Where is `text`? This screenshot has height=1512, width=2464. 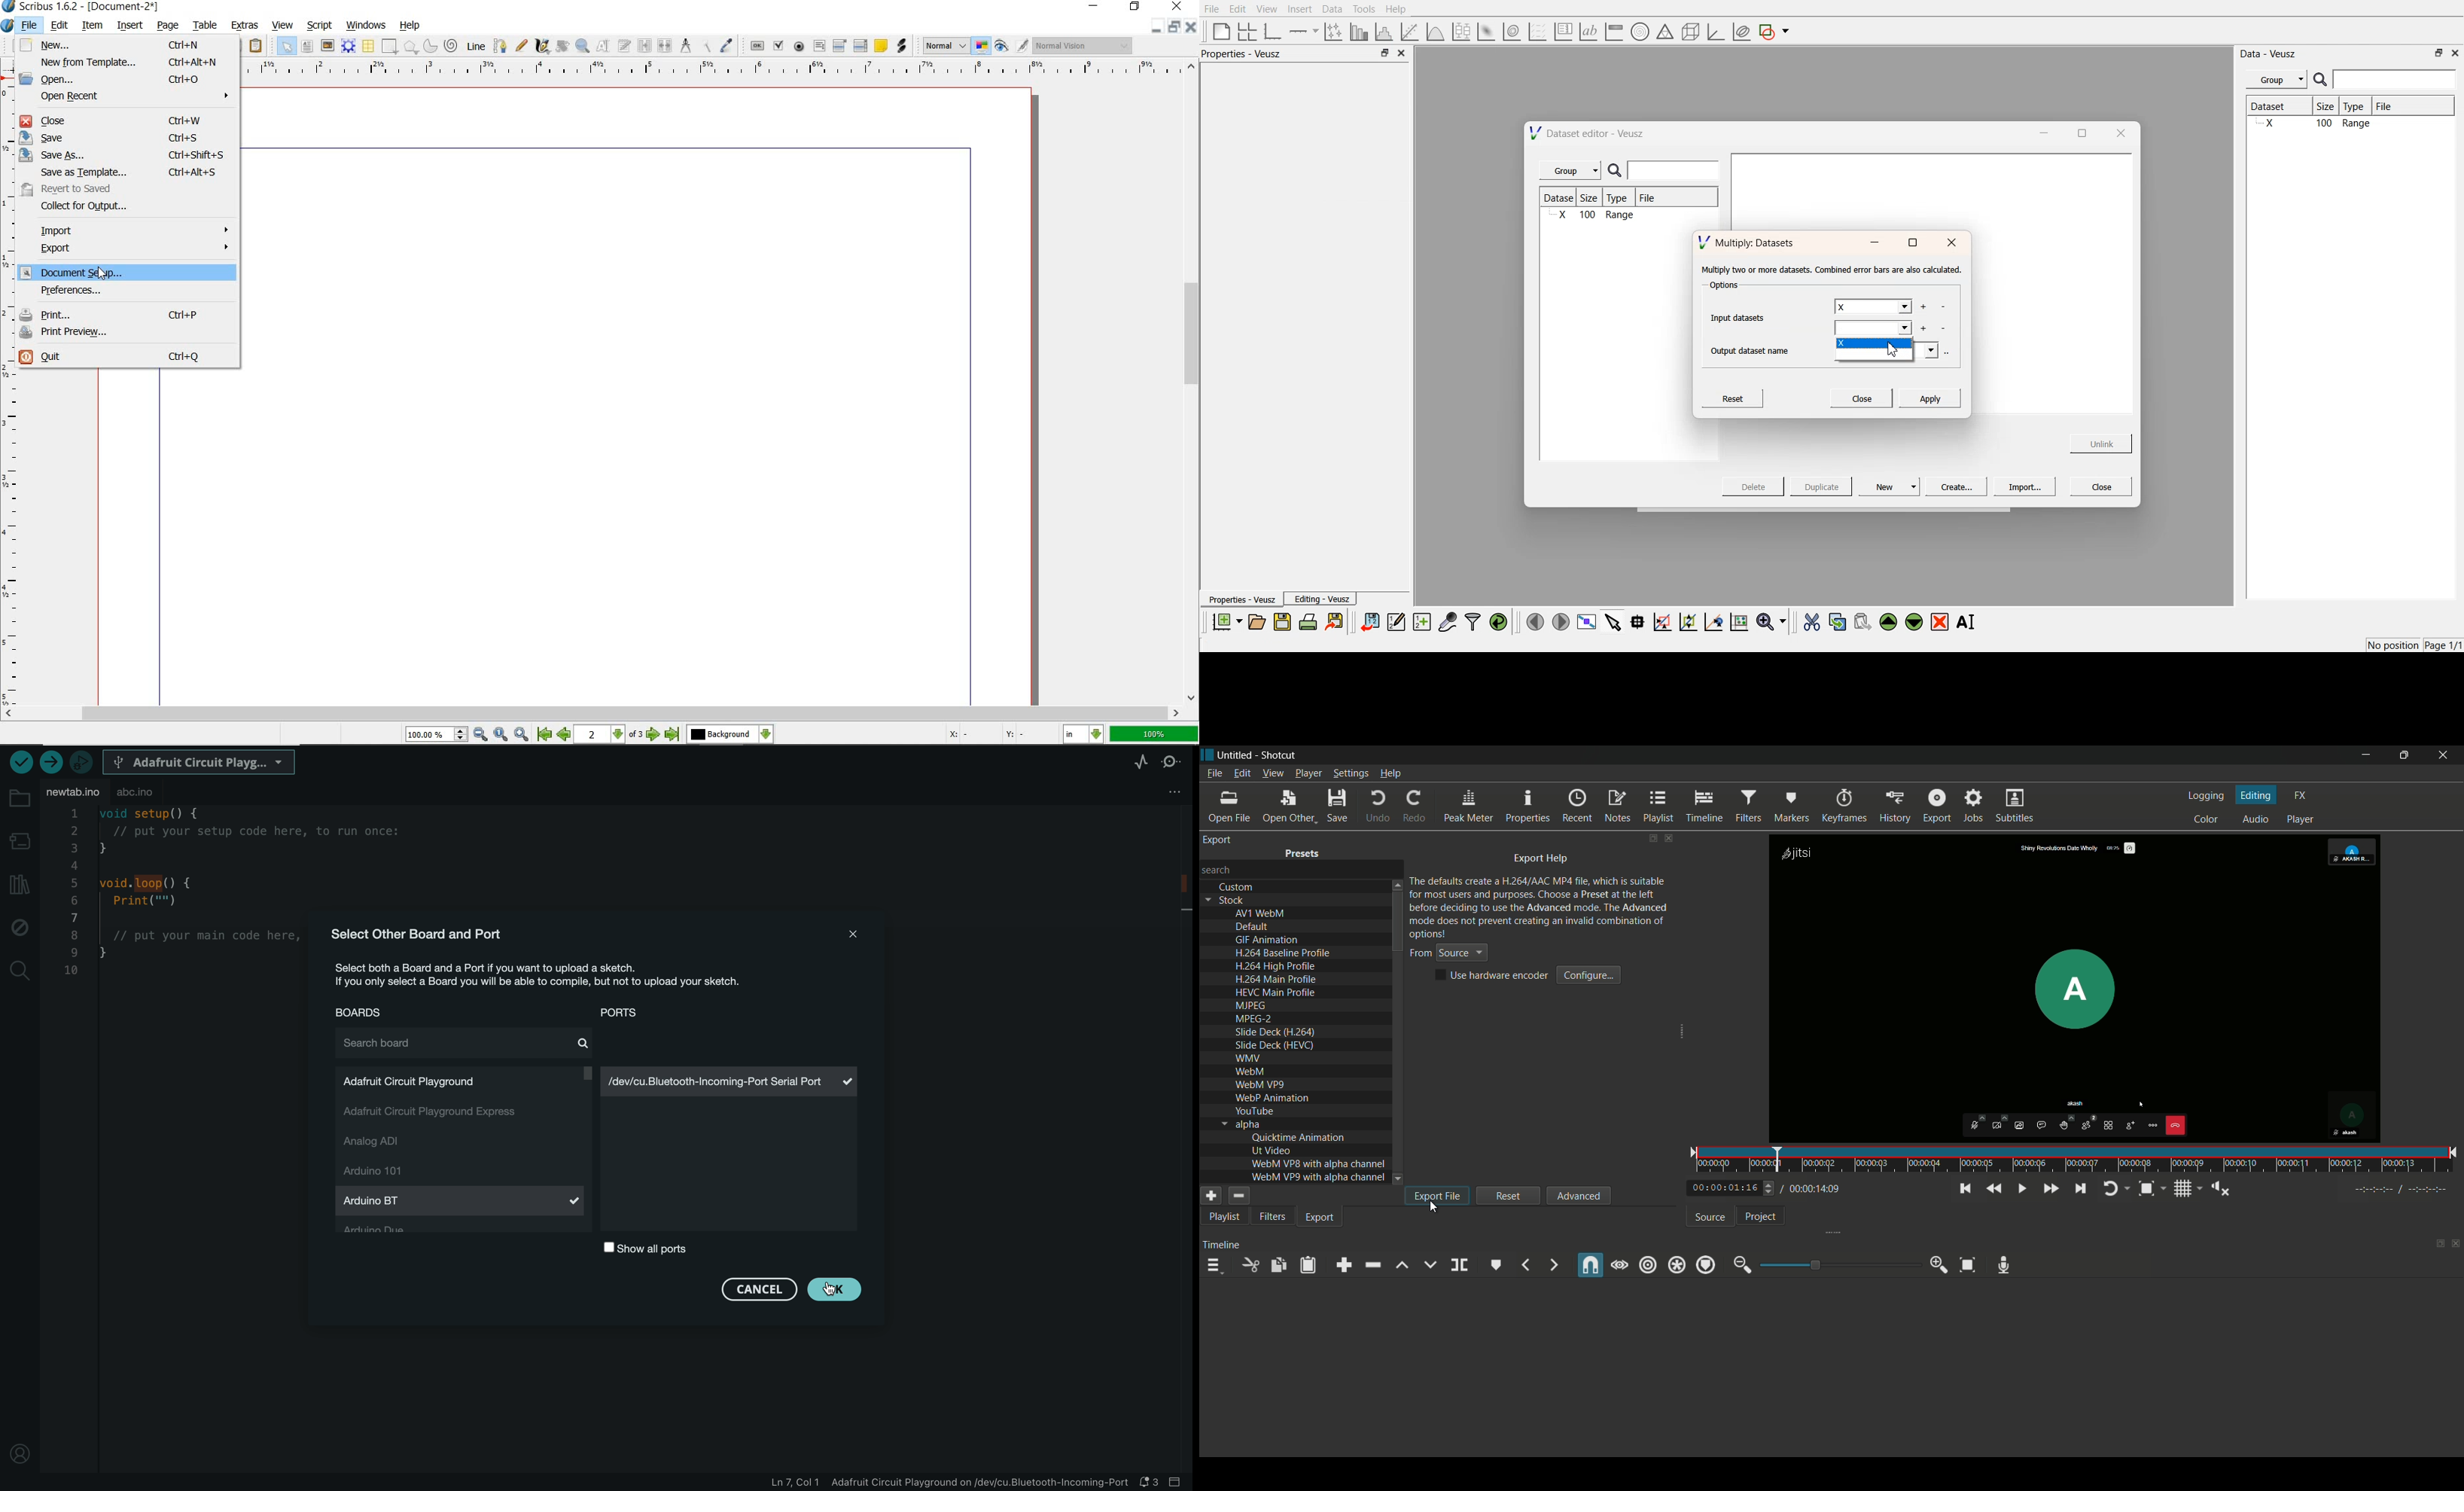
text is located at coordinates (1271, 1150).